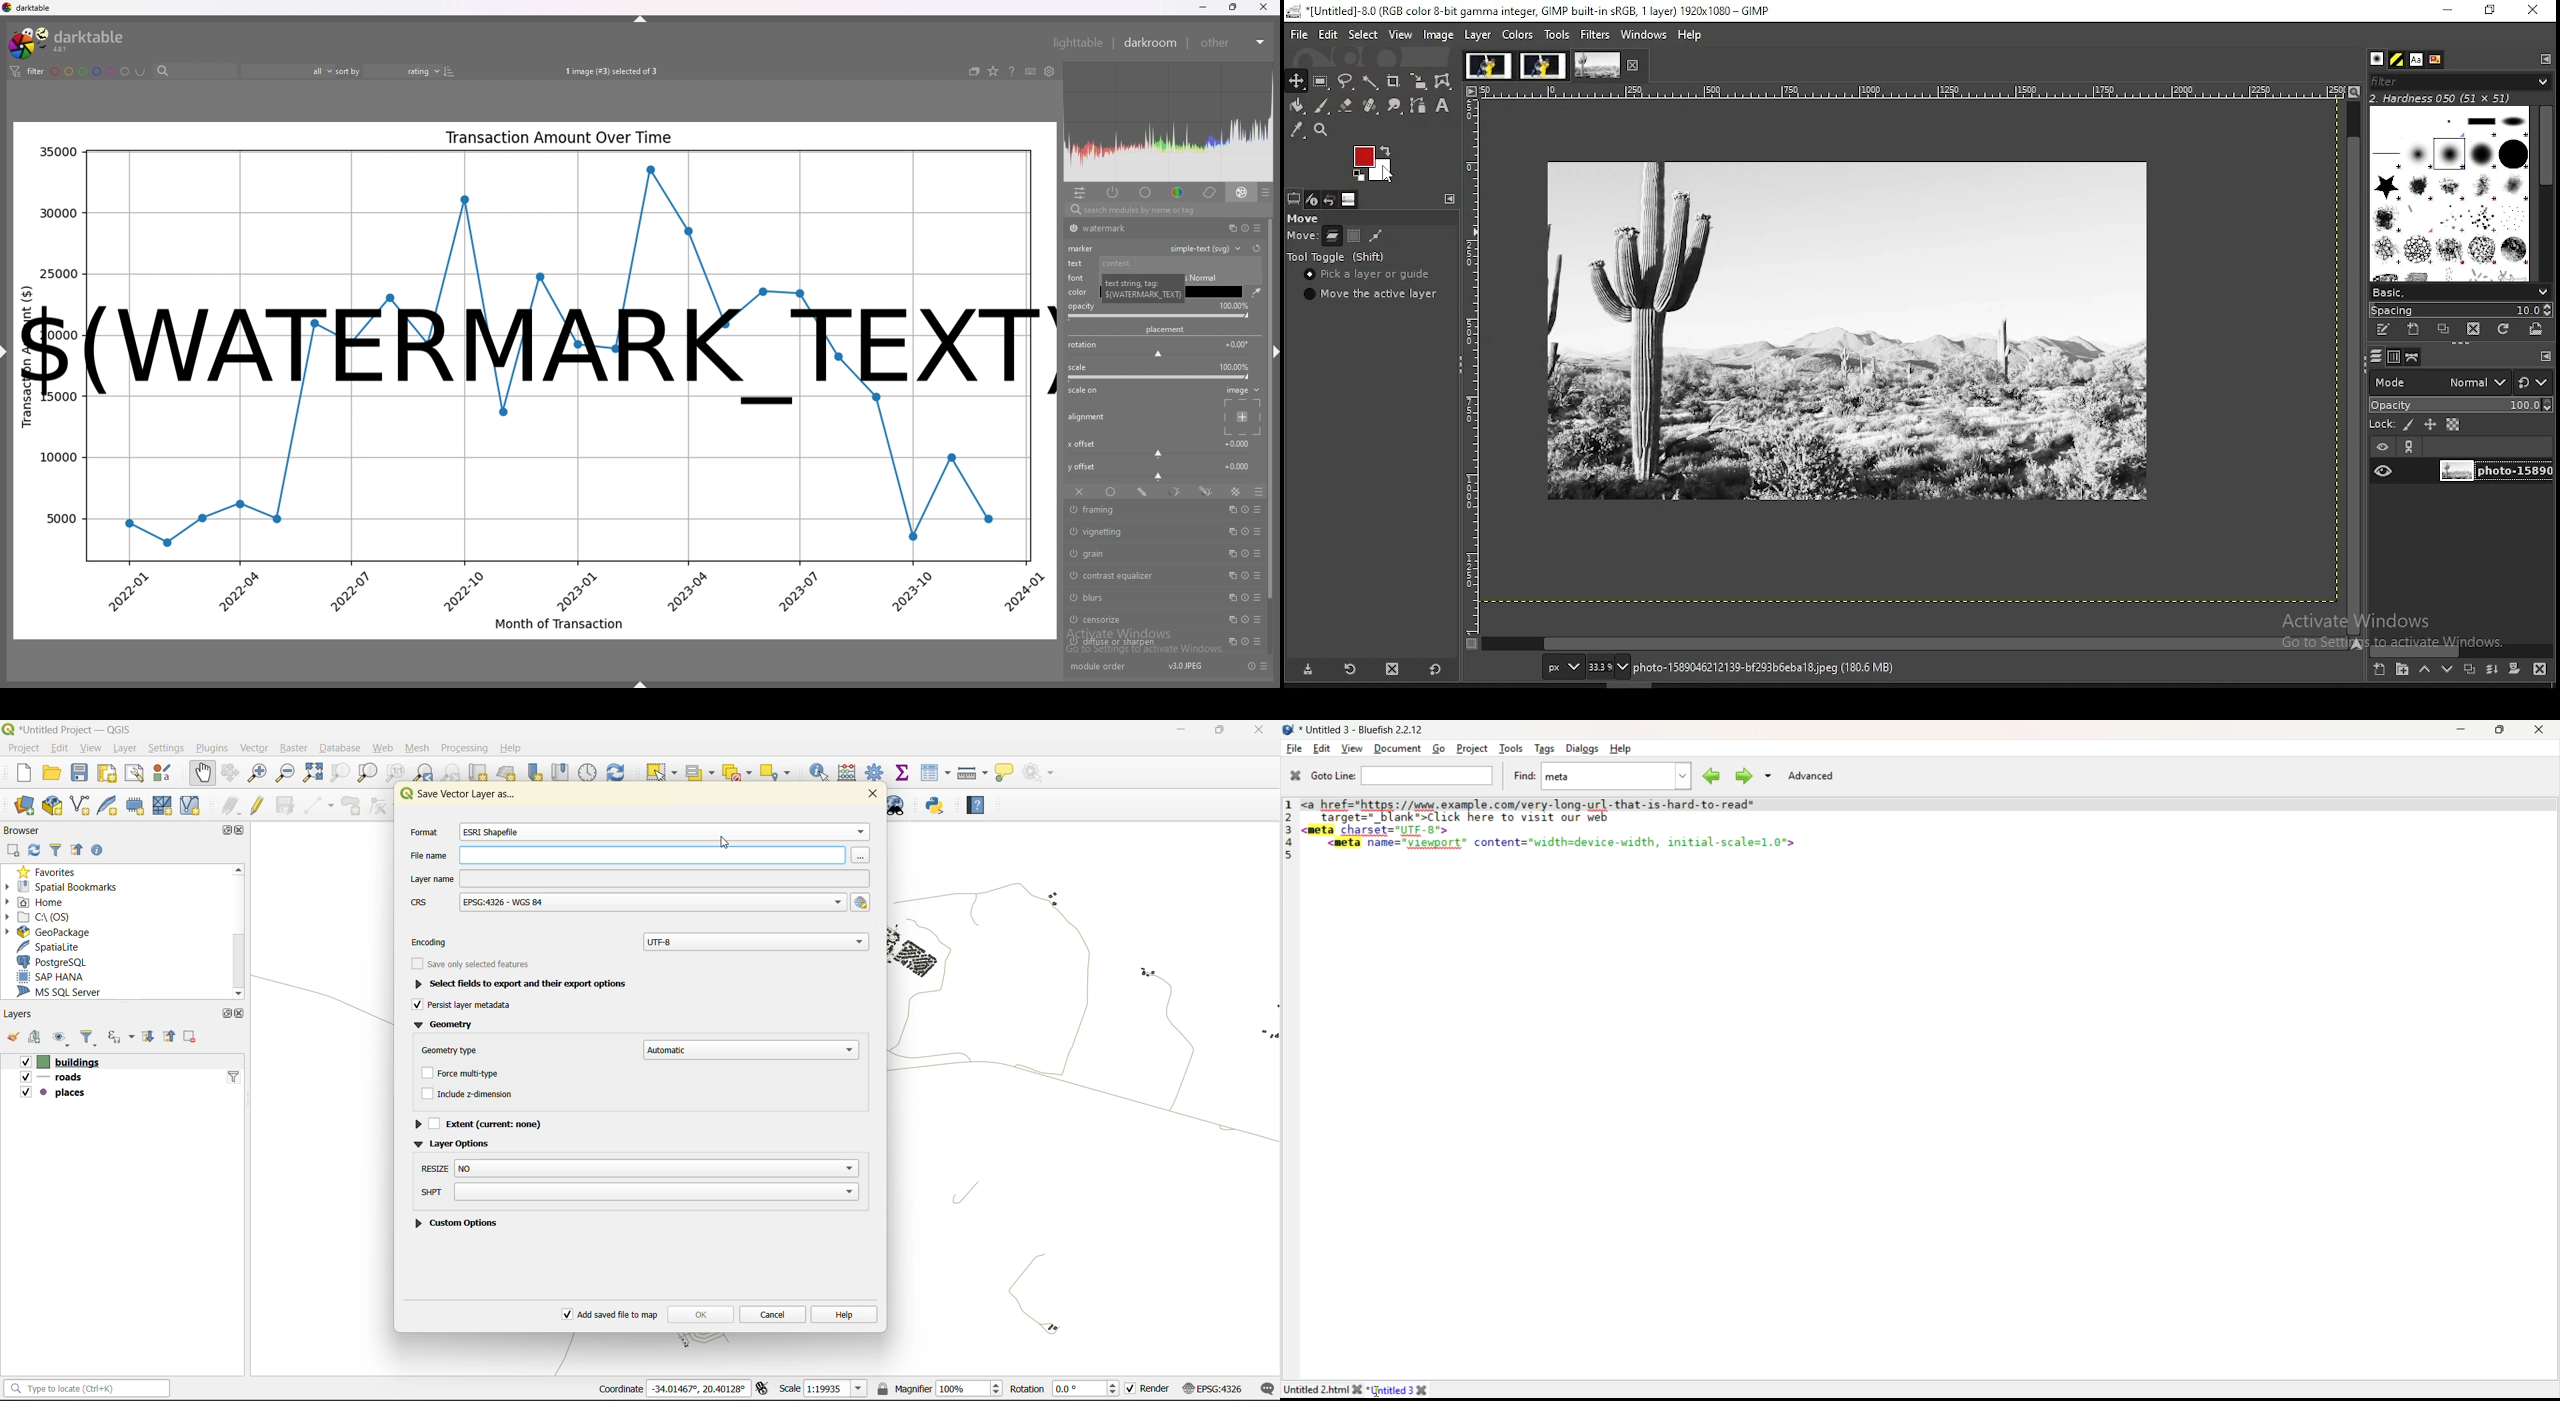 Image resolution: width=2576 pixels, height=1428 pixels. Describe the element at coordinates (1236, 491) in the screenshot. I see `raster mask` at that location.